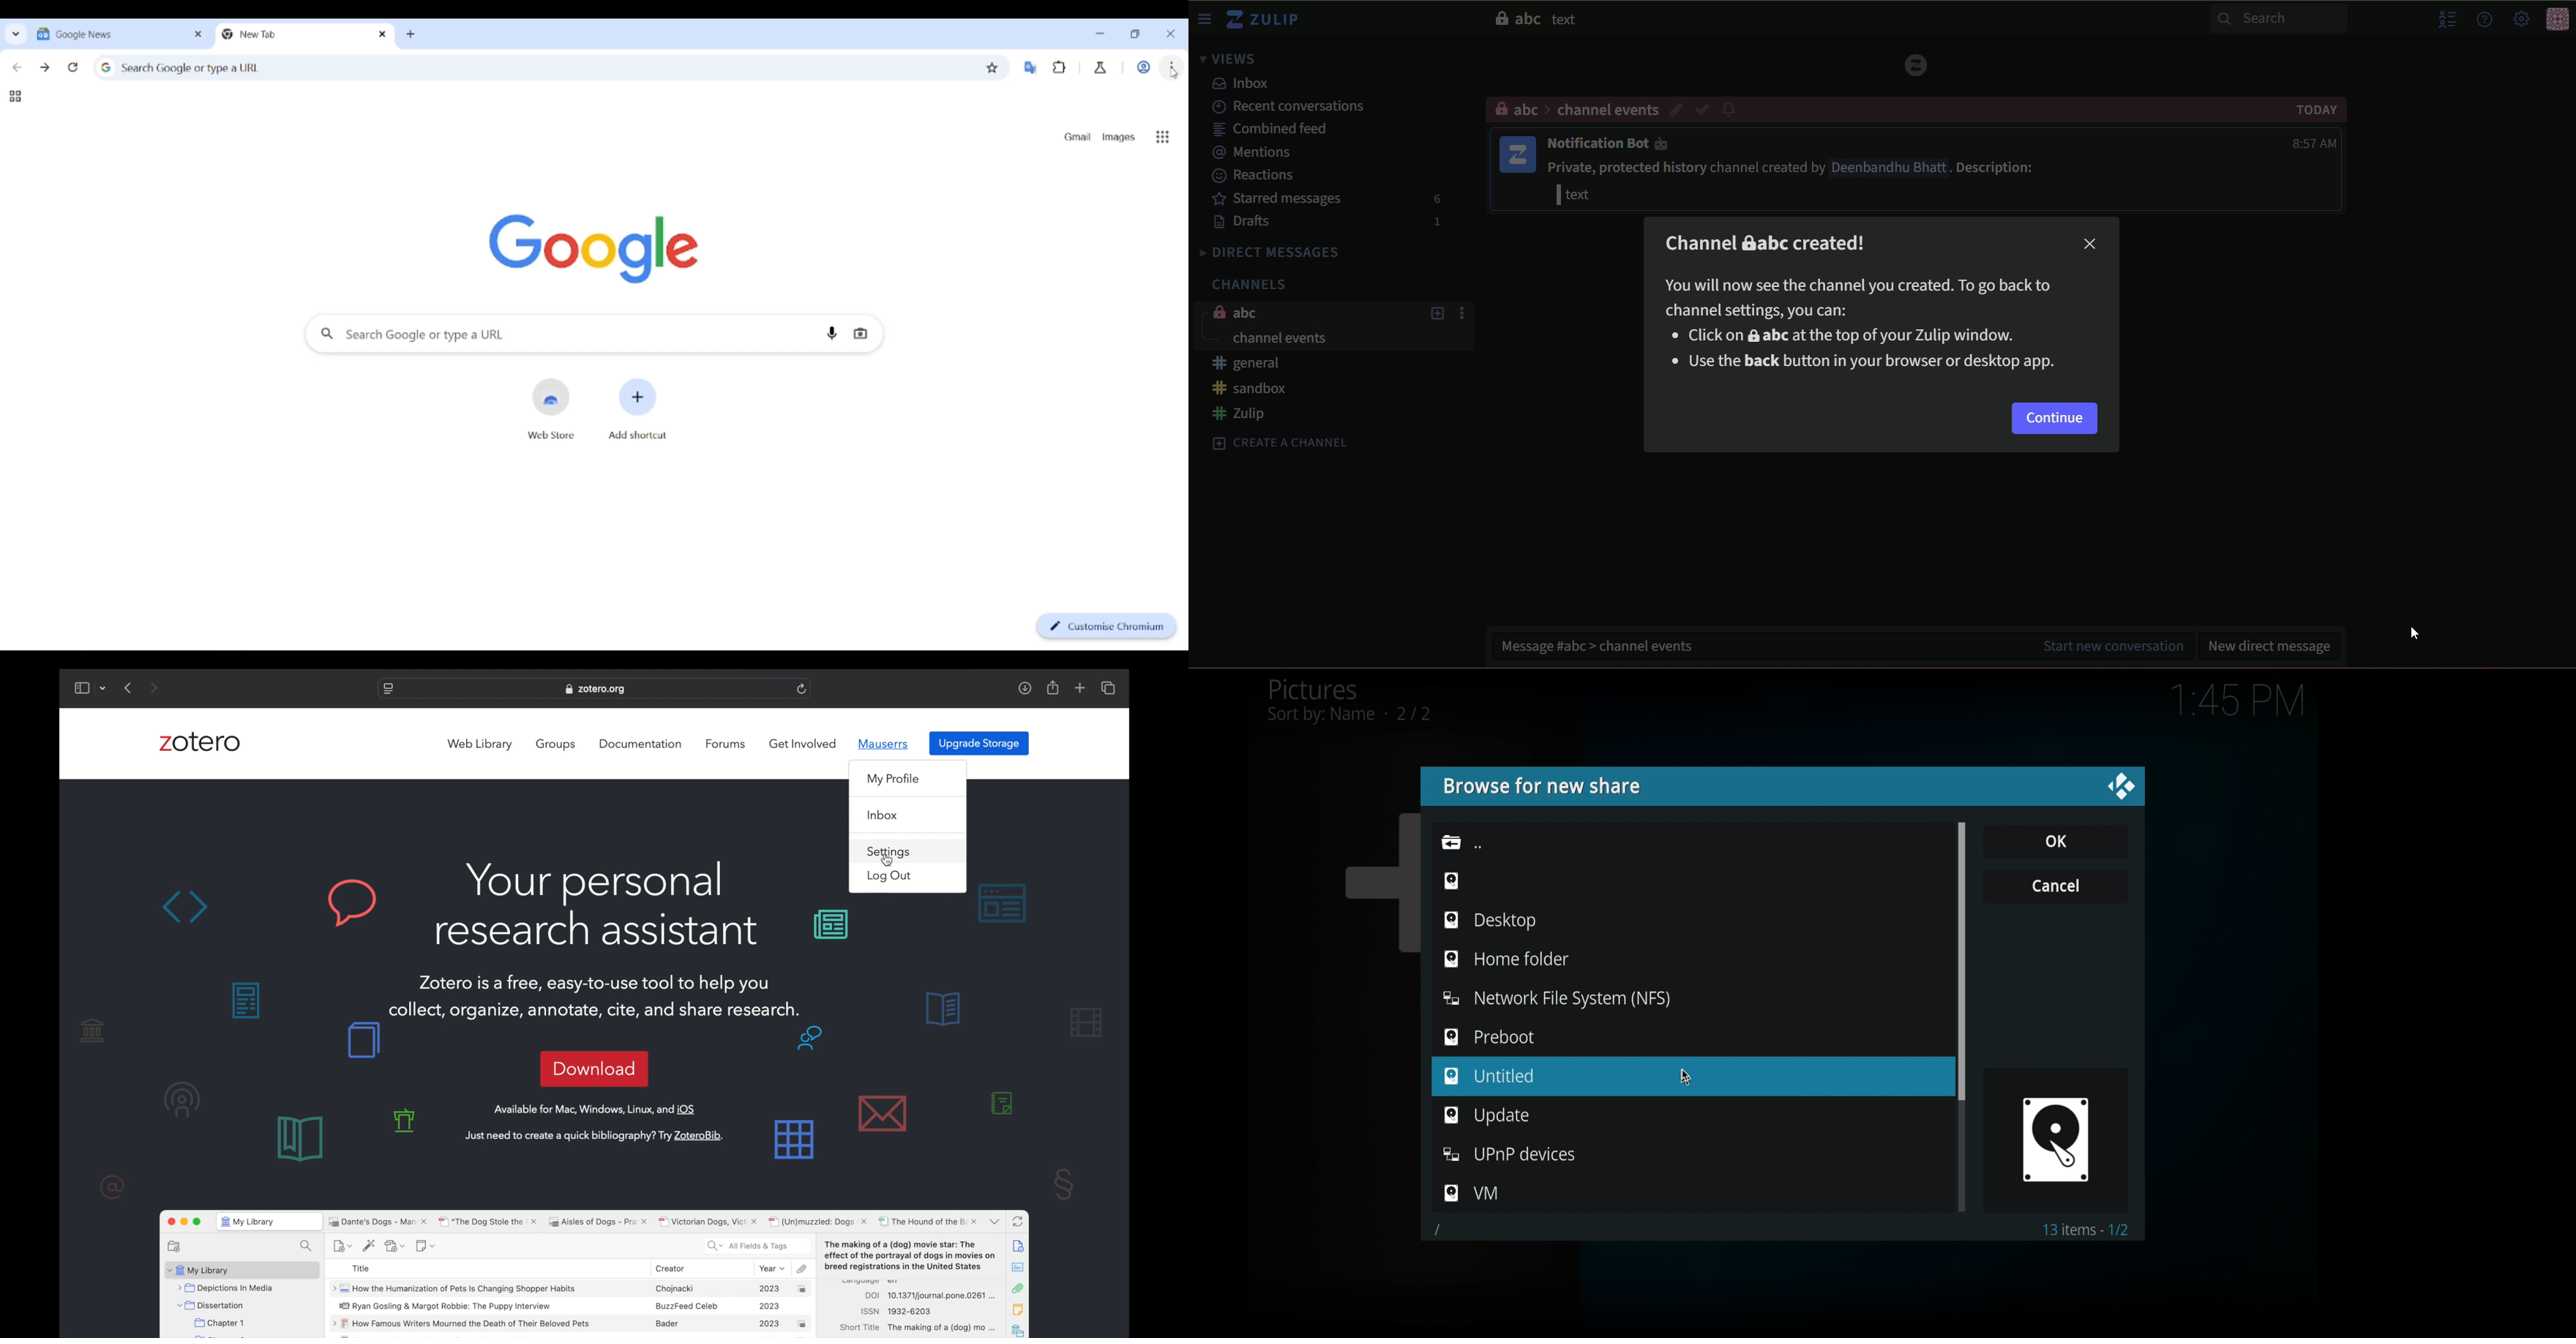 The width and height of the screenshot is (2576, 1344). Describe the element at coordinates (1251, 388) in the screenshot. I see `#sandbox` at that location.